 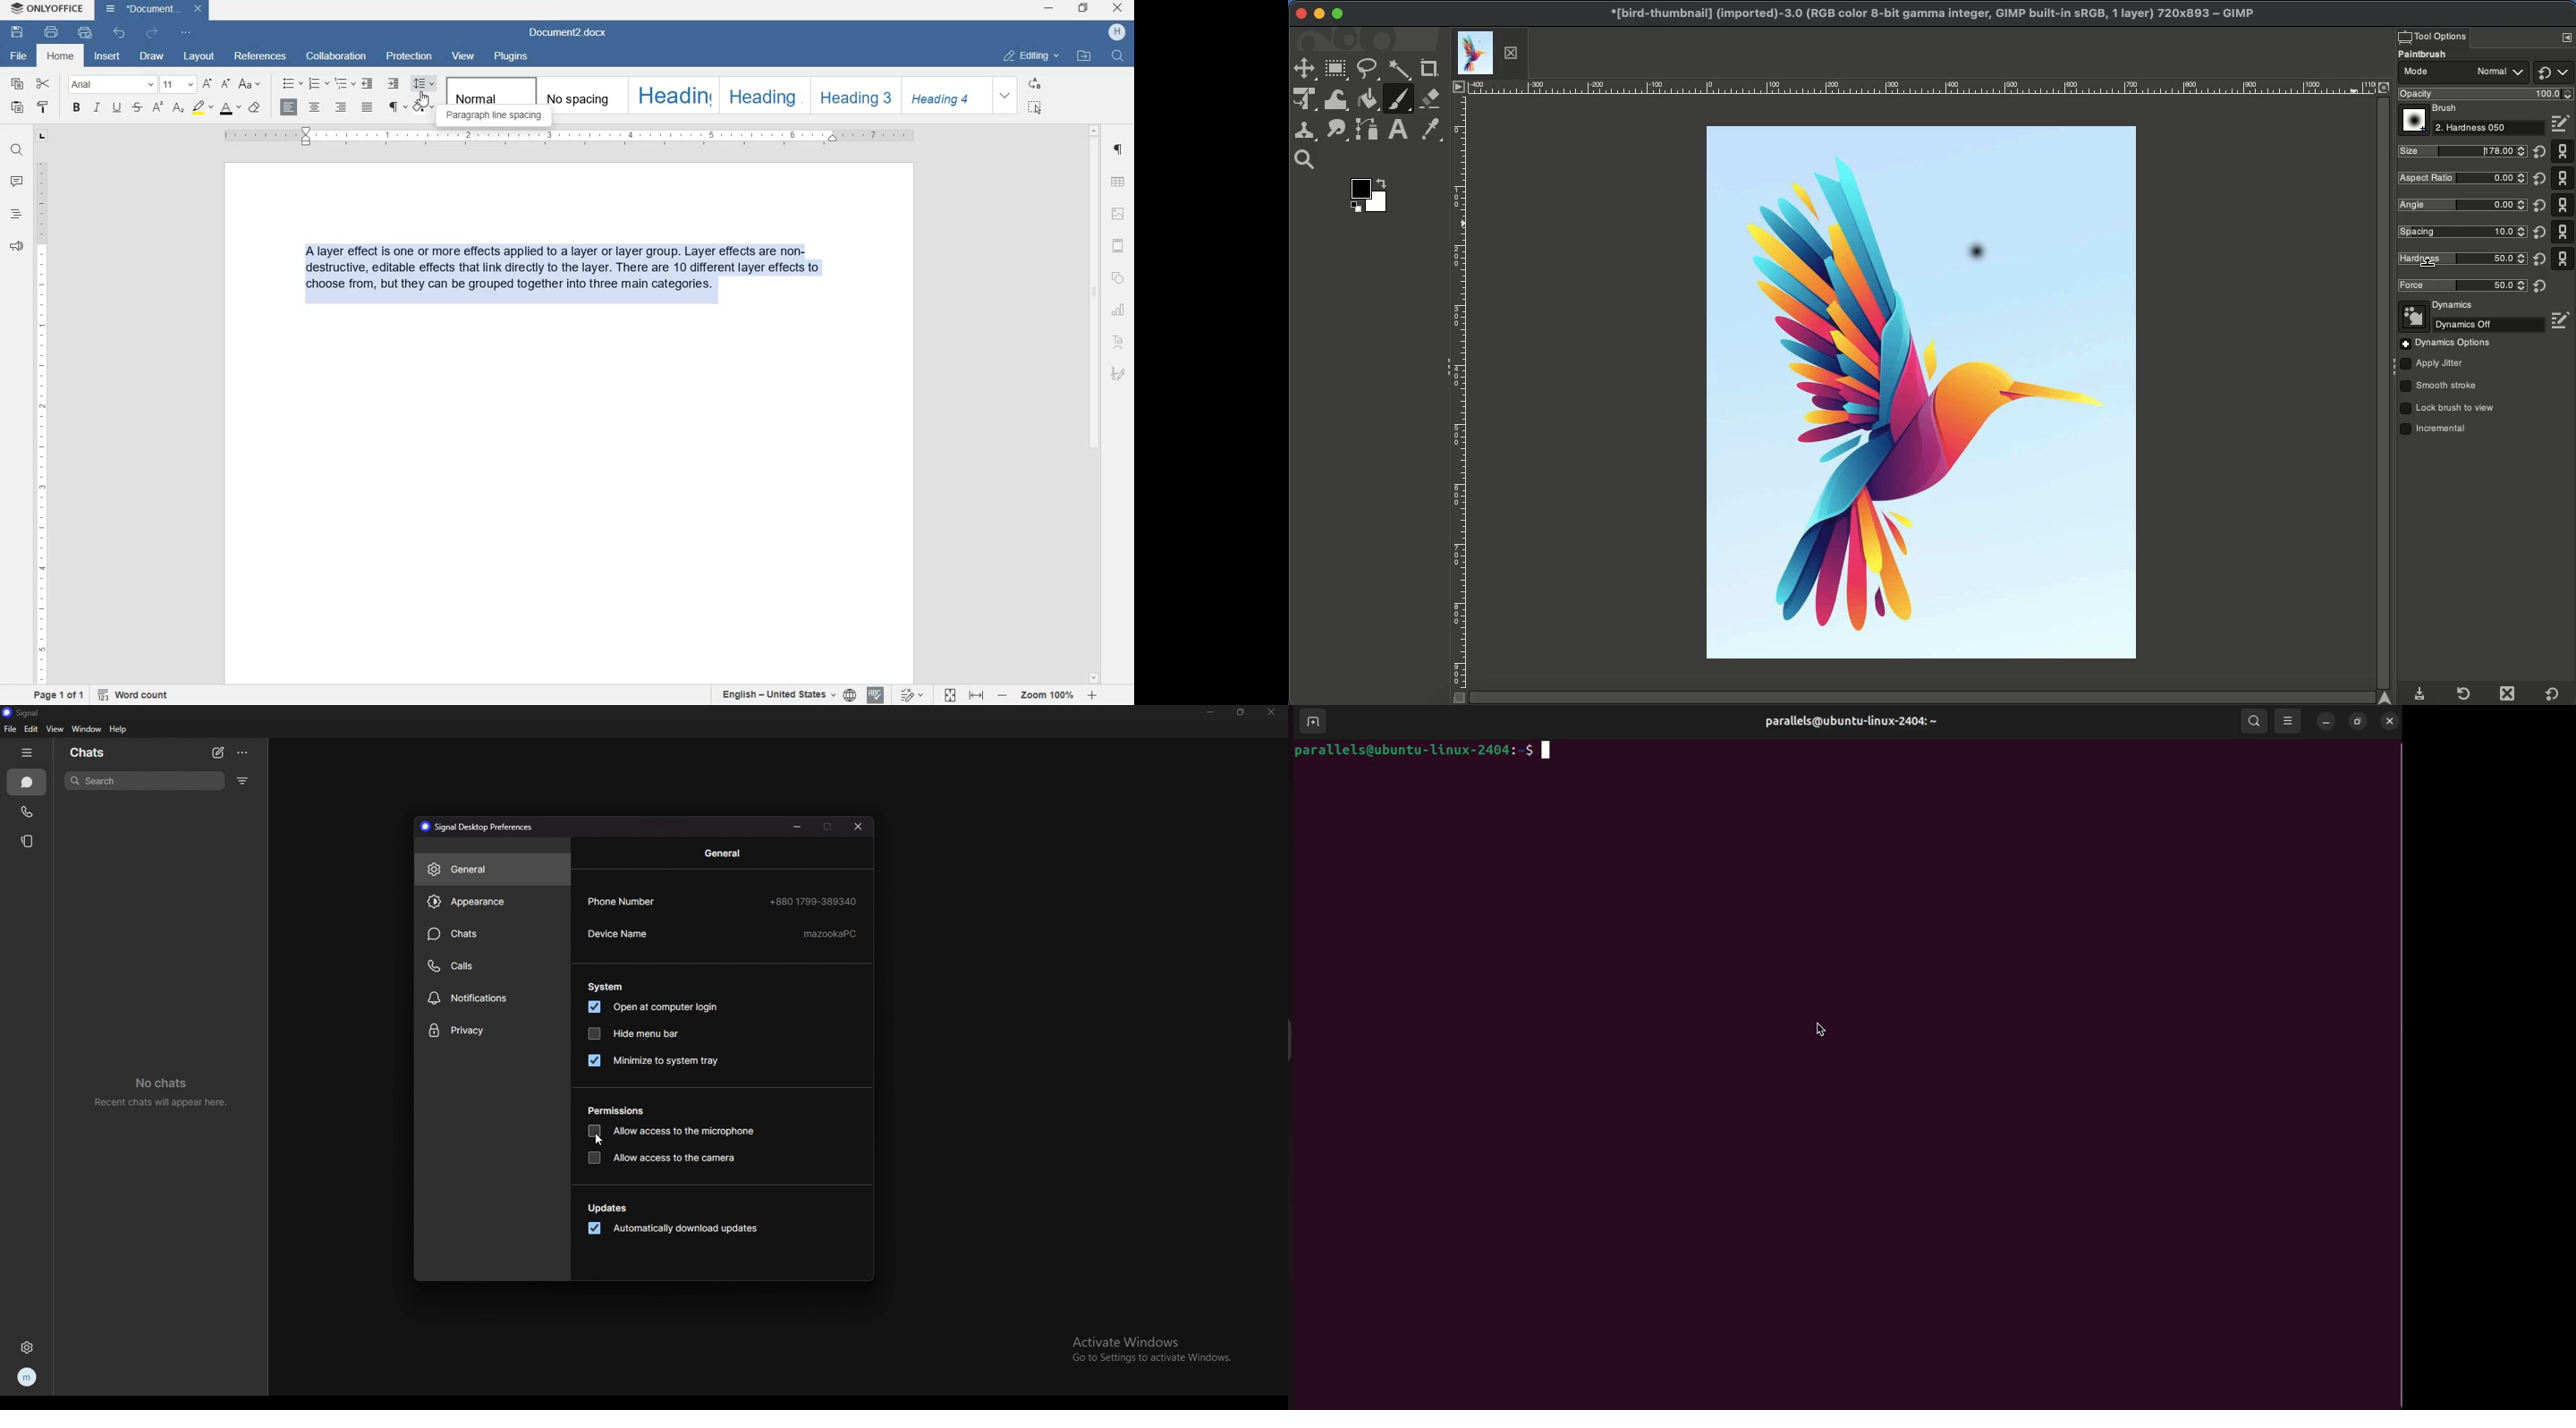 What do you see at coordinates (2460, 231) in the screenshot?
I see `Spacing` at bounding box center [2460, 231].